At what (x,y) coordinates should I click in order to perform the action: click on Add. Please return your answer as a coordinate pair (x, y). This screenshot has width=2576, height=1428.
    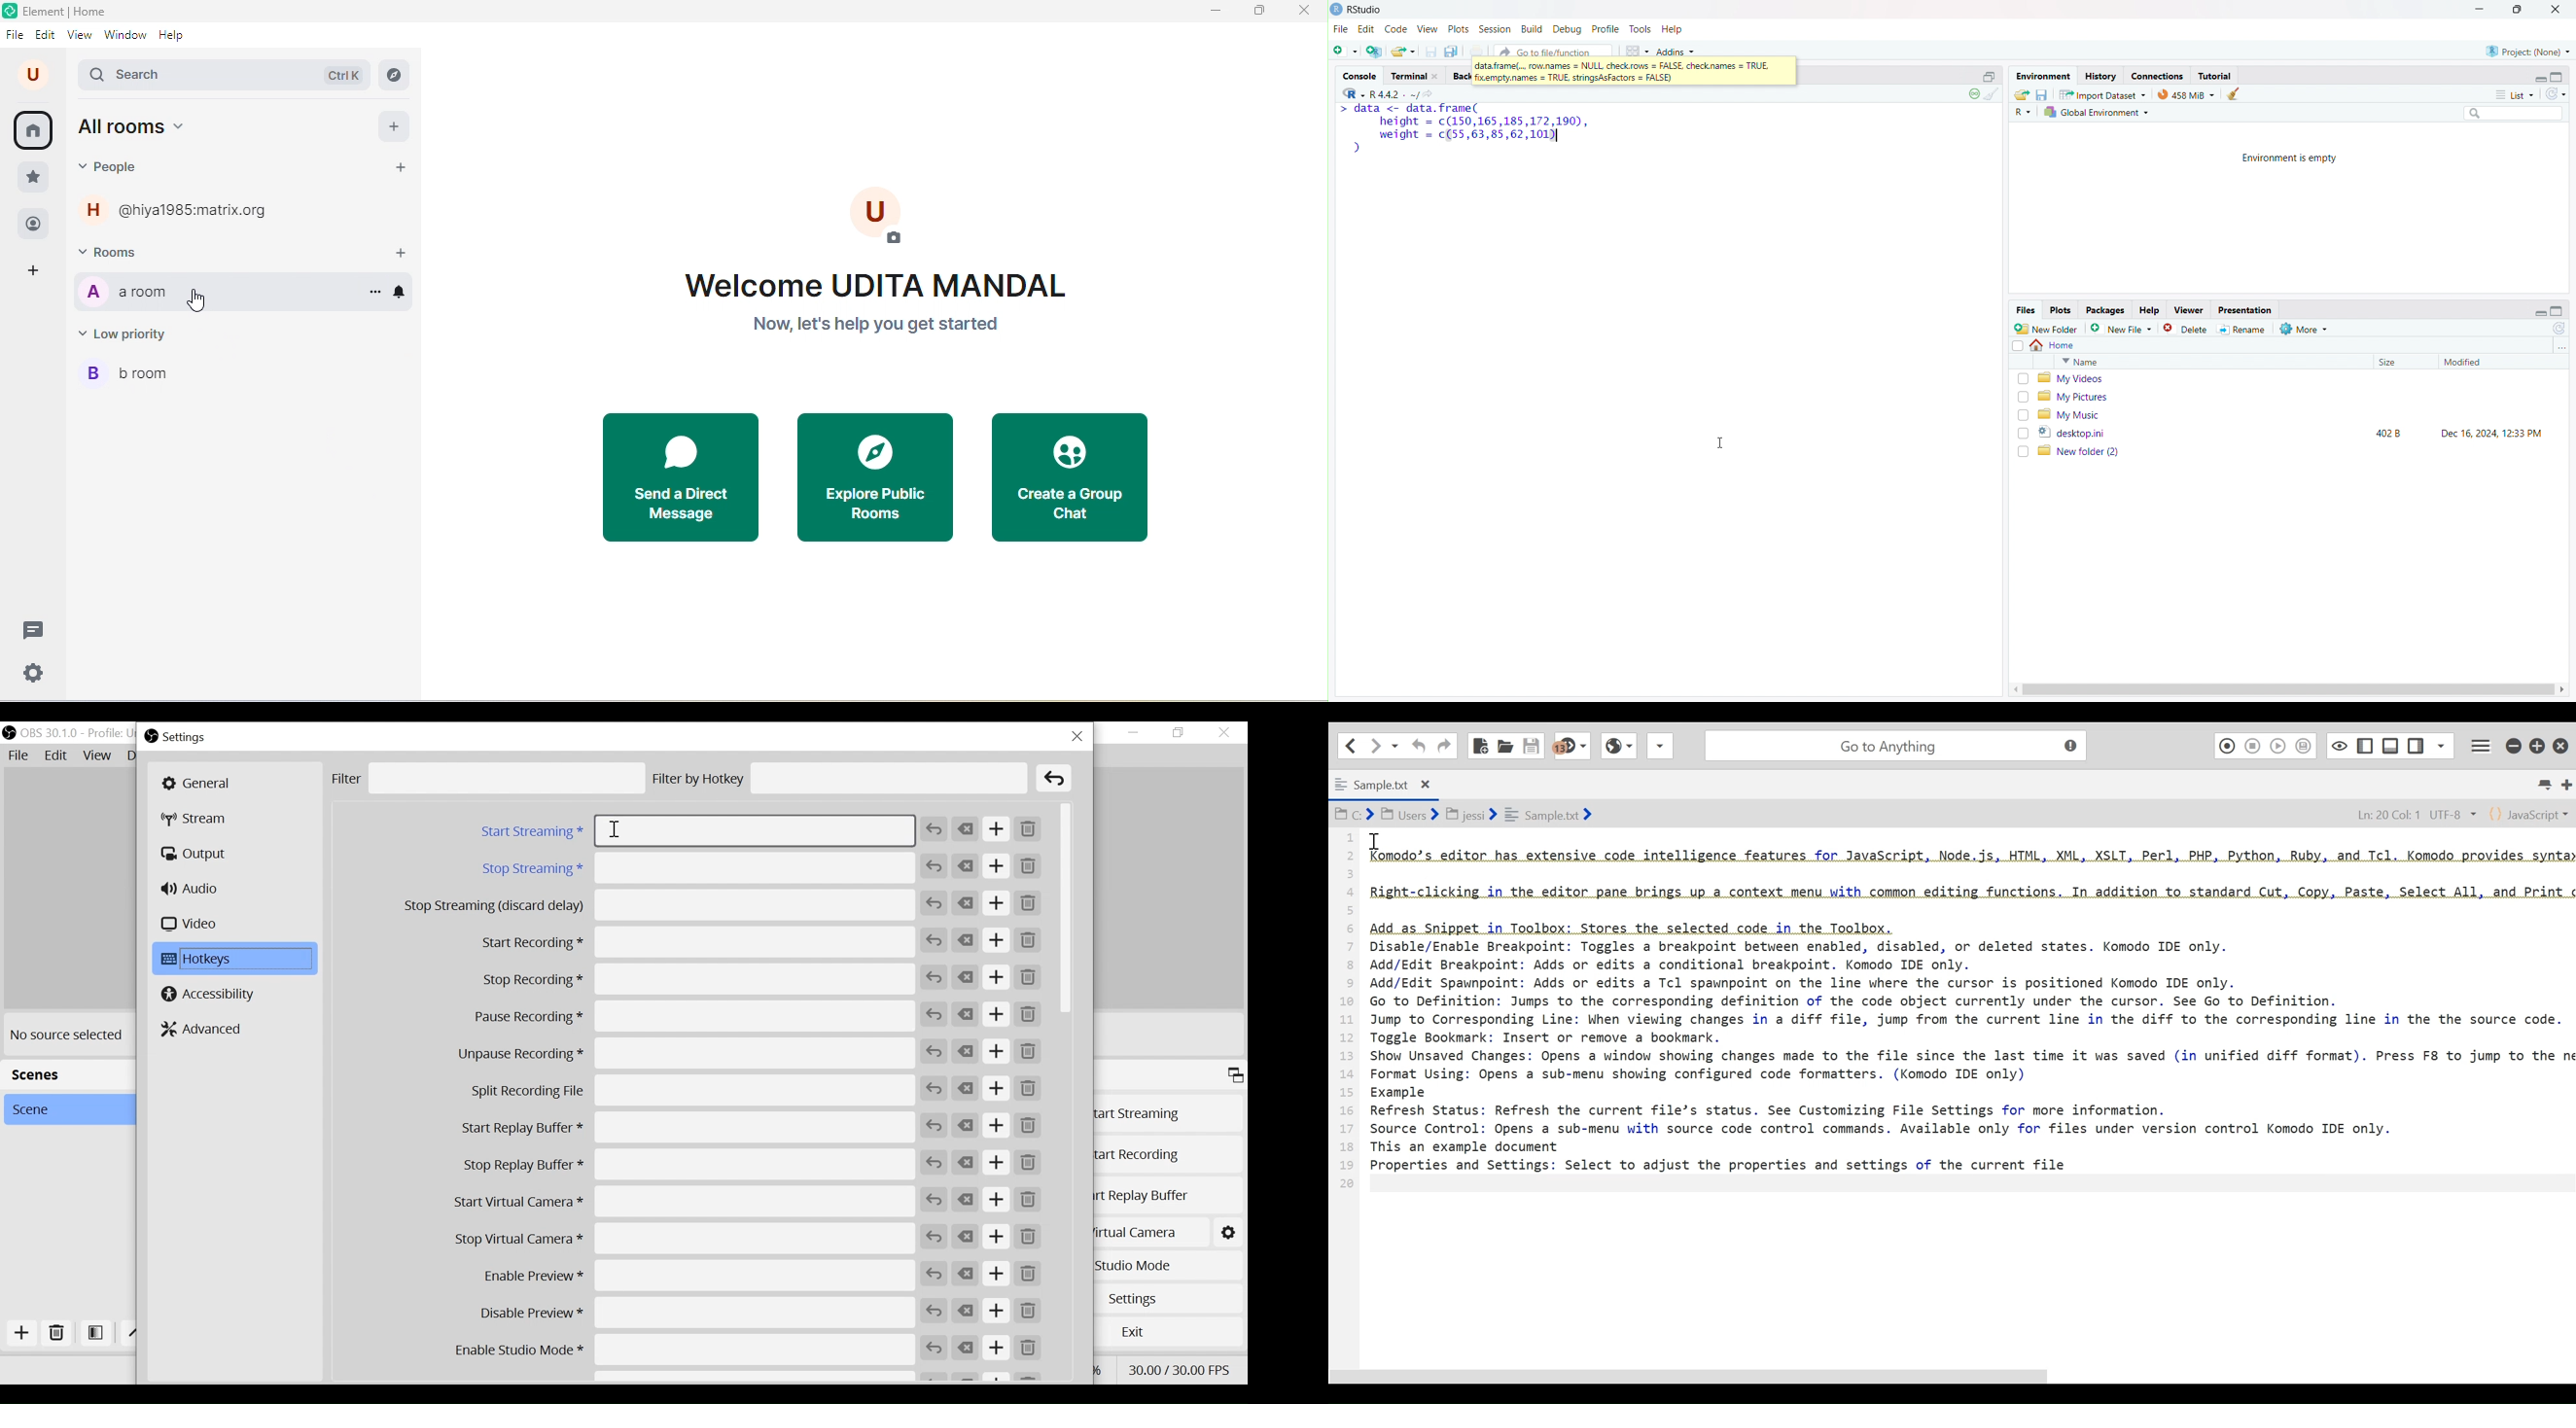
    Looking at the image, I should click on (997, 1348).